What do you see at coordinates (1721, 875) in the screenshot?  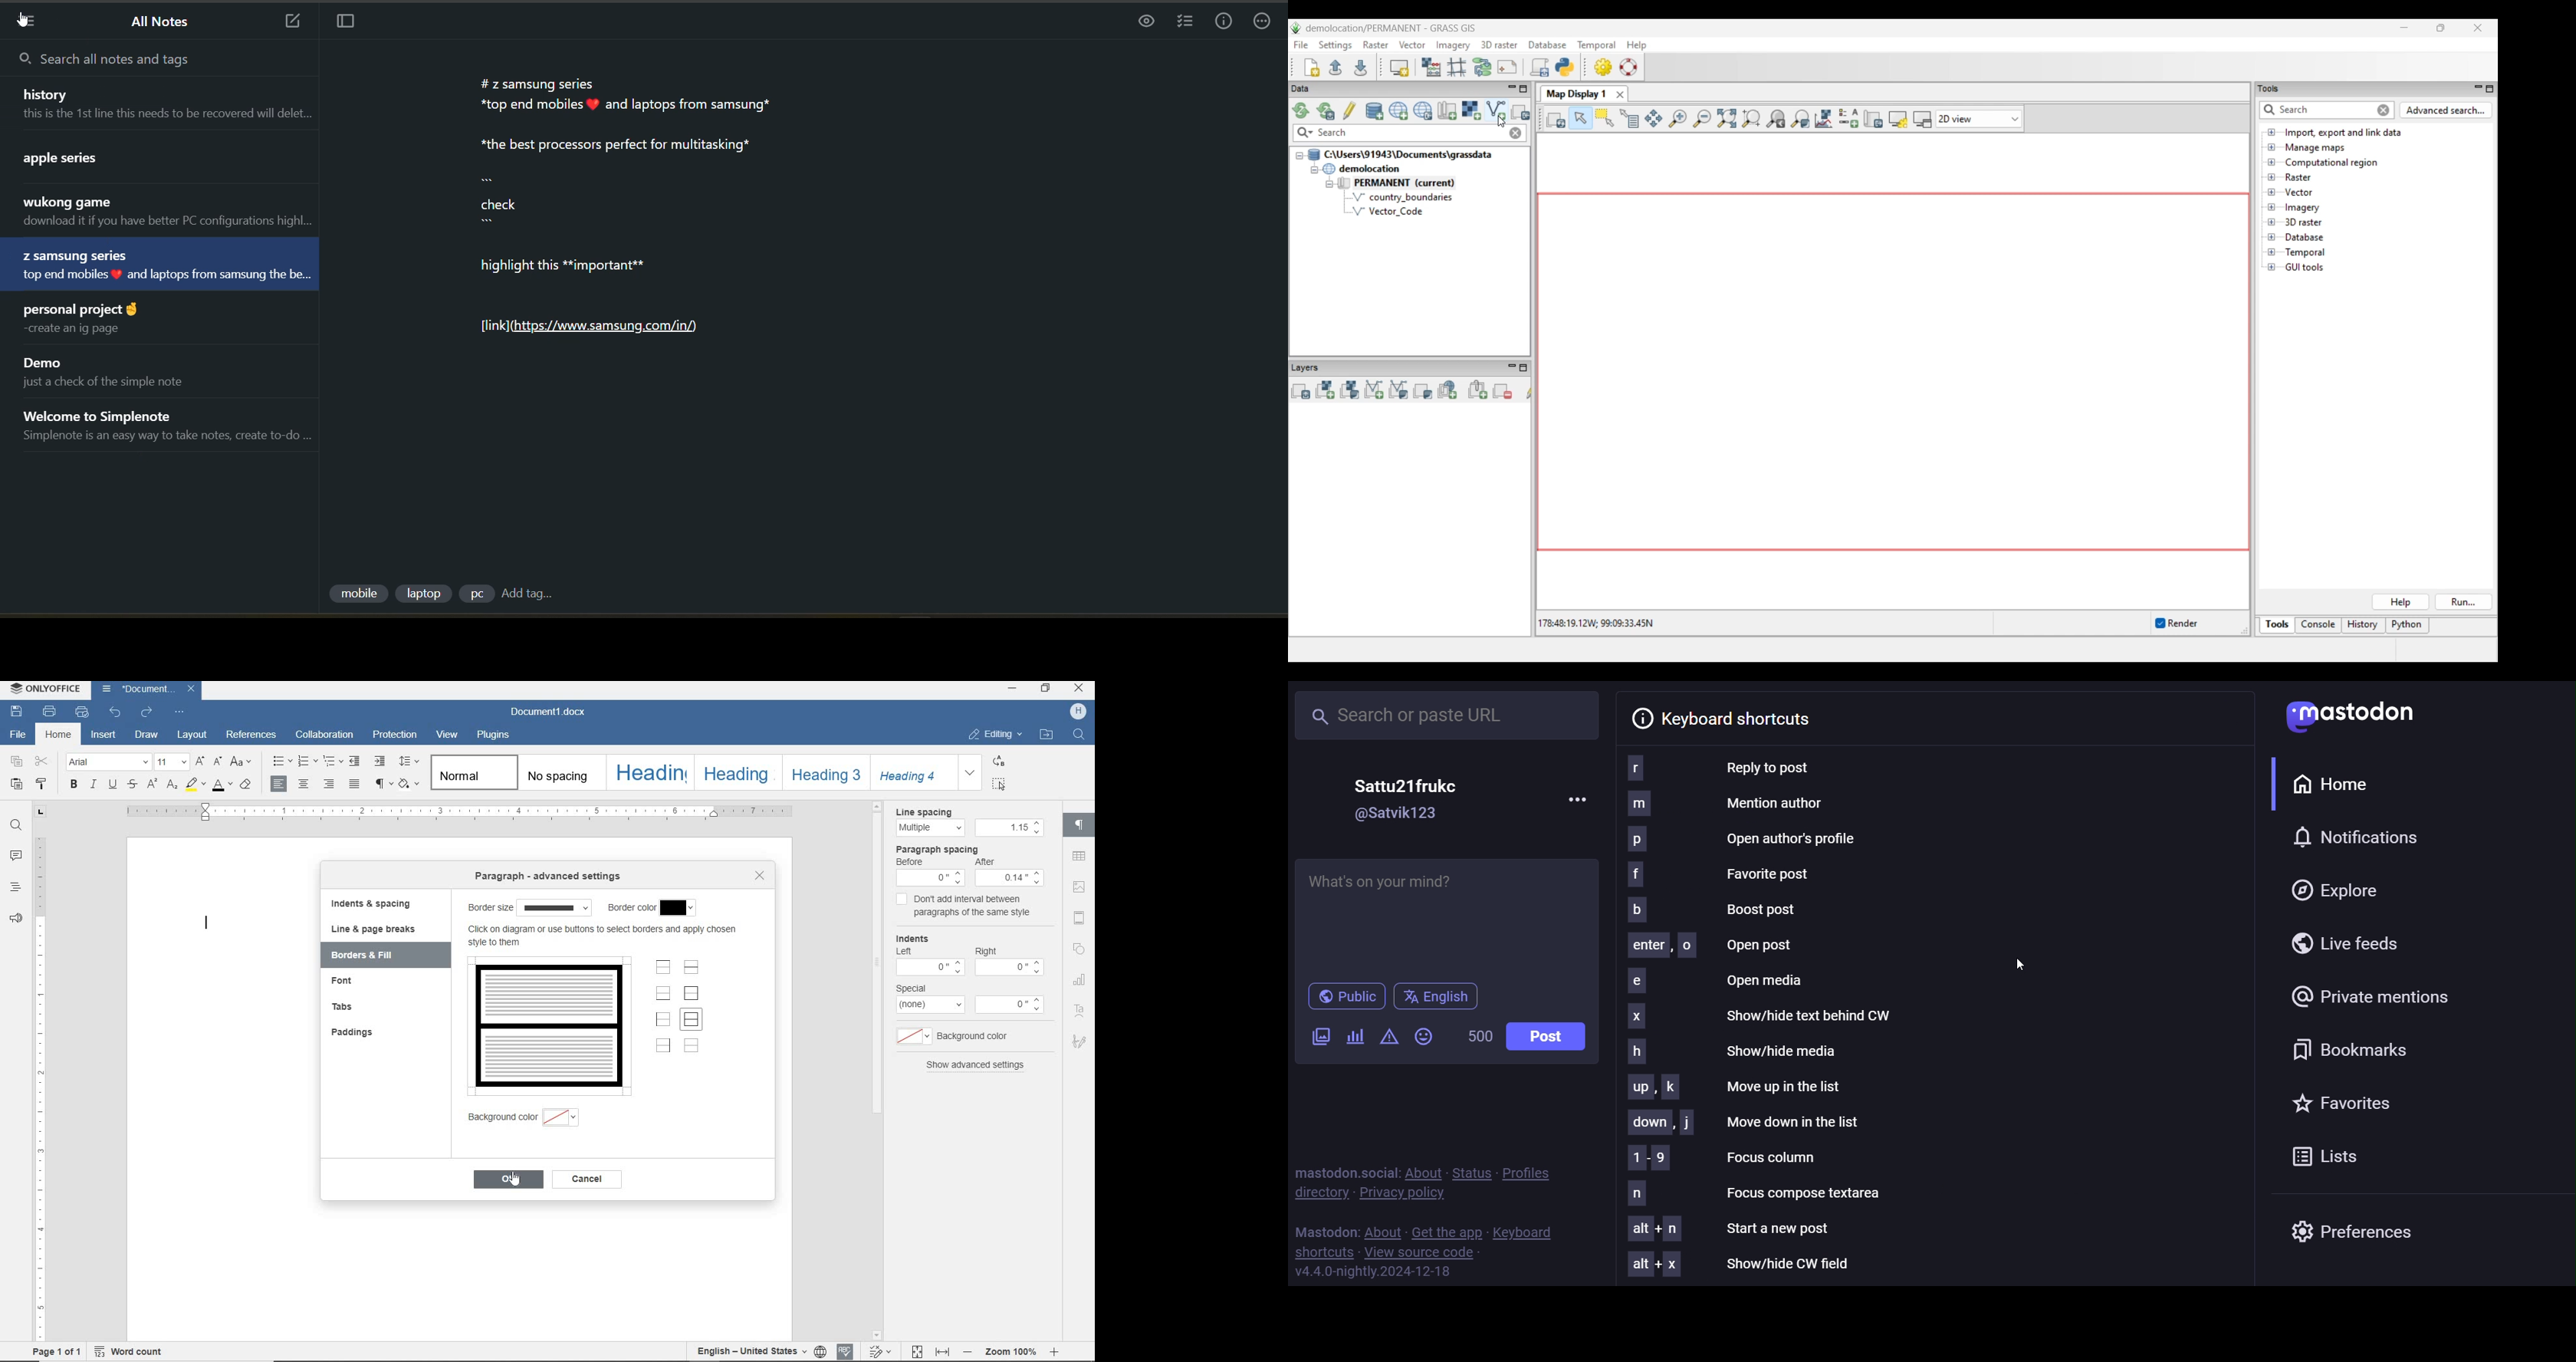 I see `favorite post` at bounding box center [1721, 875].